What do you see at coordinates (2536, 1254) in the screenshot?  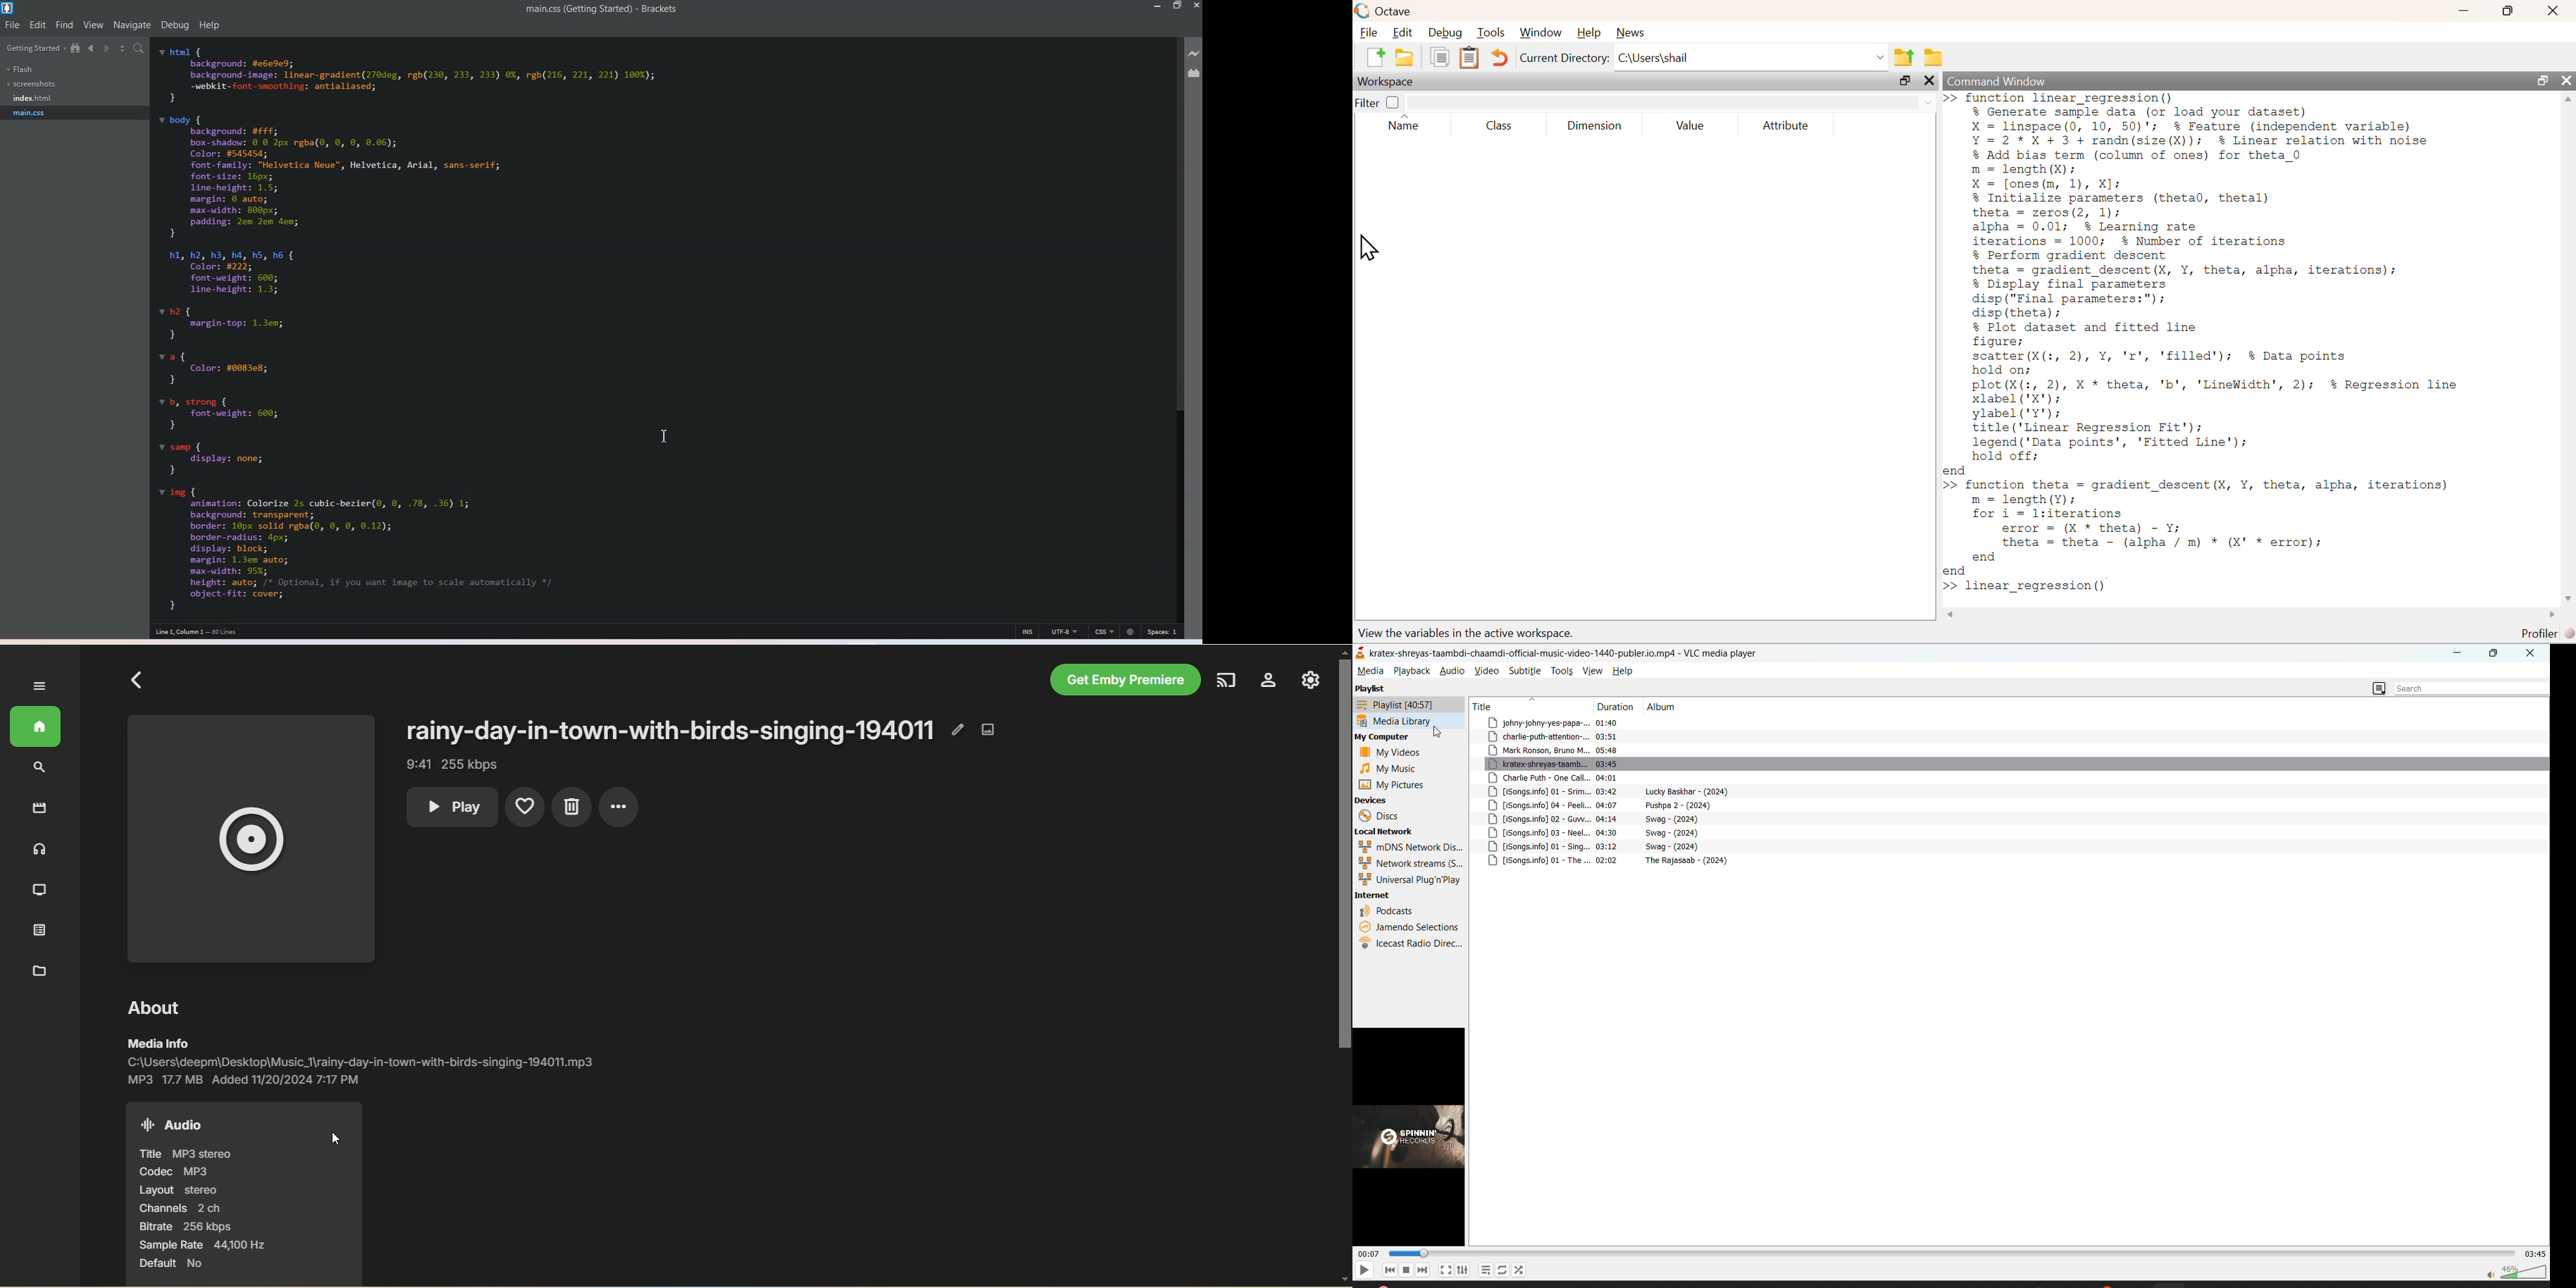 I see `total track time` at bounding box center [2536, 1254].